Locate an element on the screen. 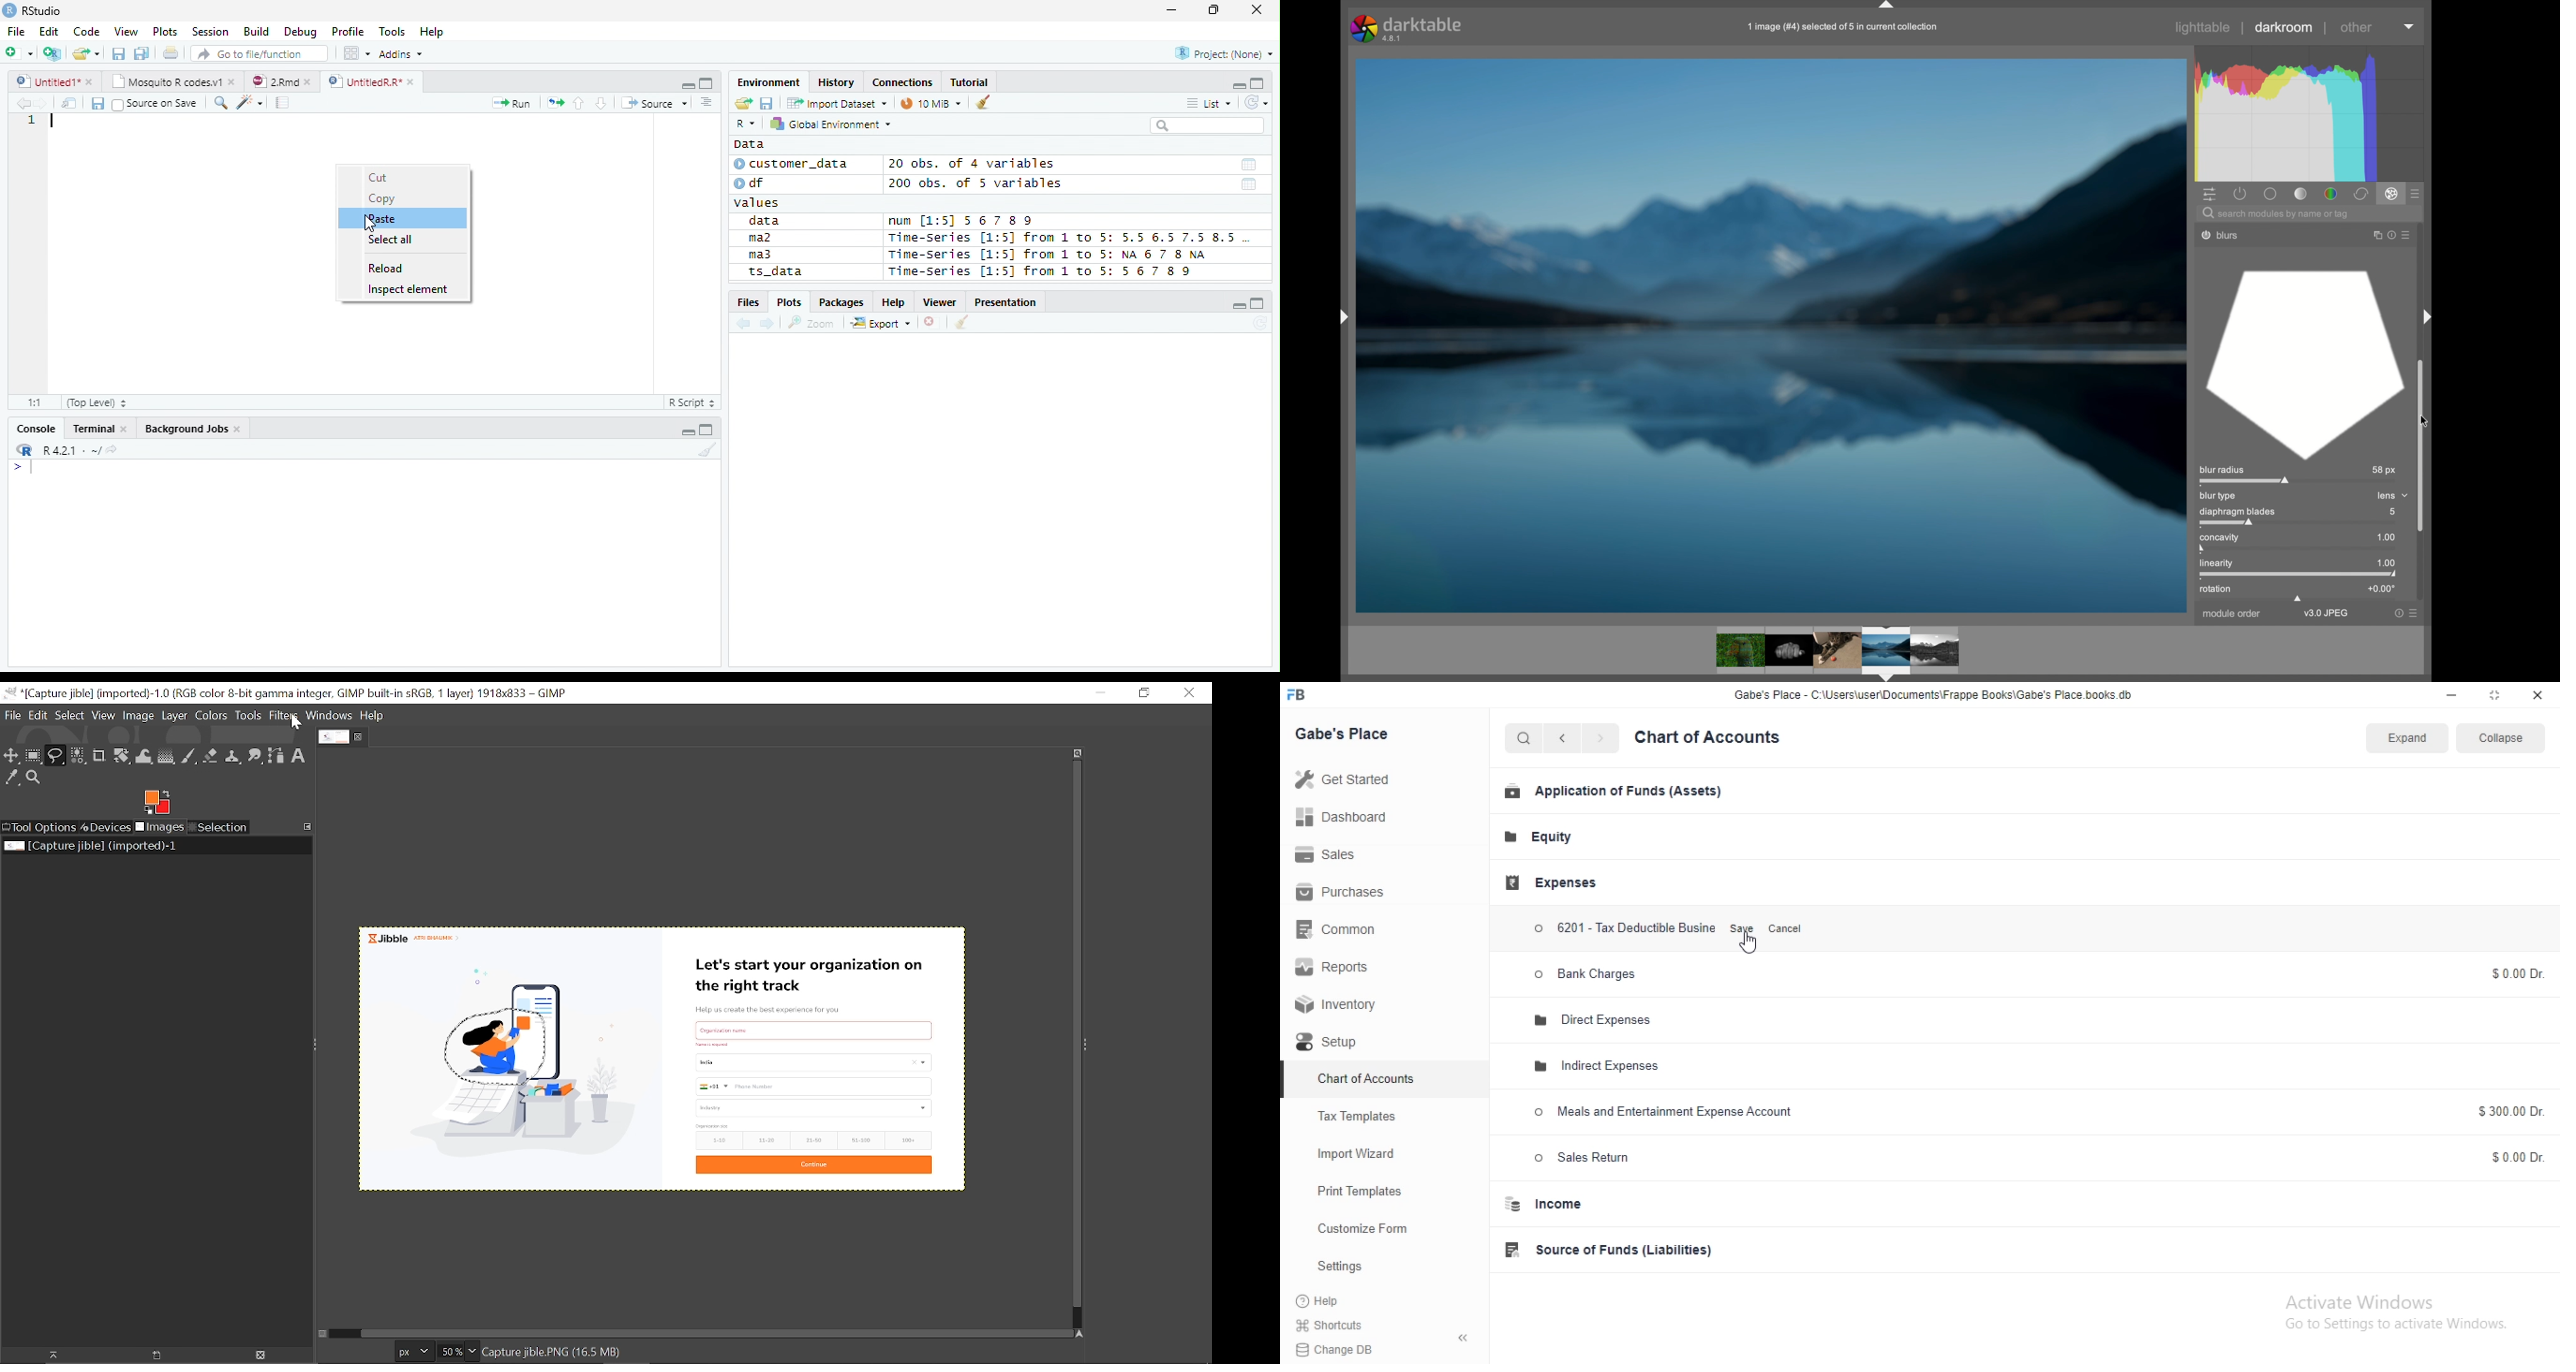 This screenshot has height=1372, width=2576. Maximize is located at coordinates (708, 431).